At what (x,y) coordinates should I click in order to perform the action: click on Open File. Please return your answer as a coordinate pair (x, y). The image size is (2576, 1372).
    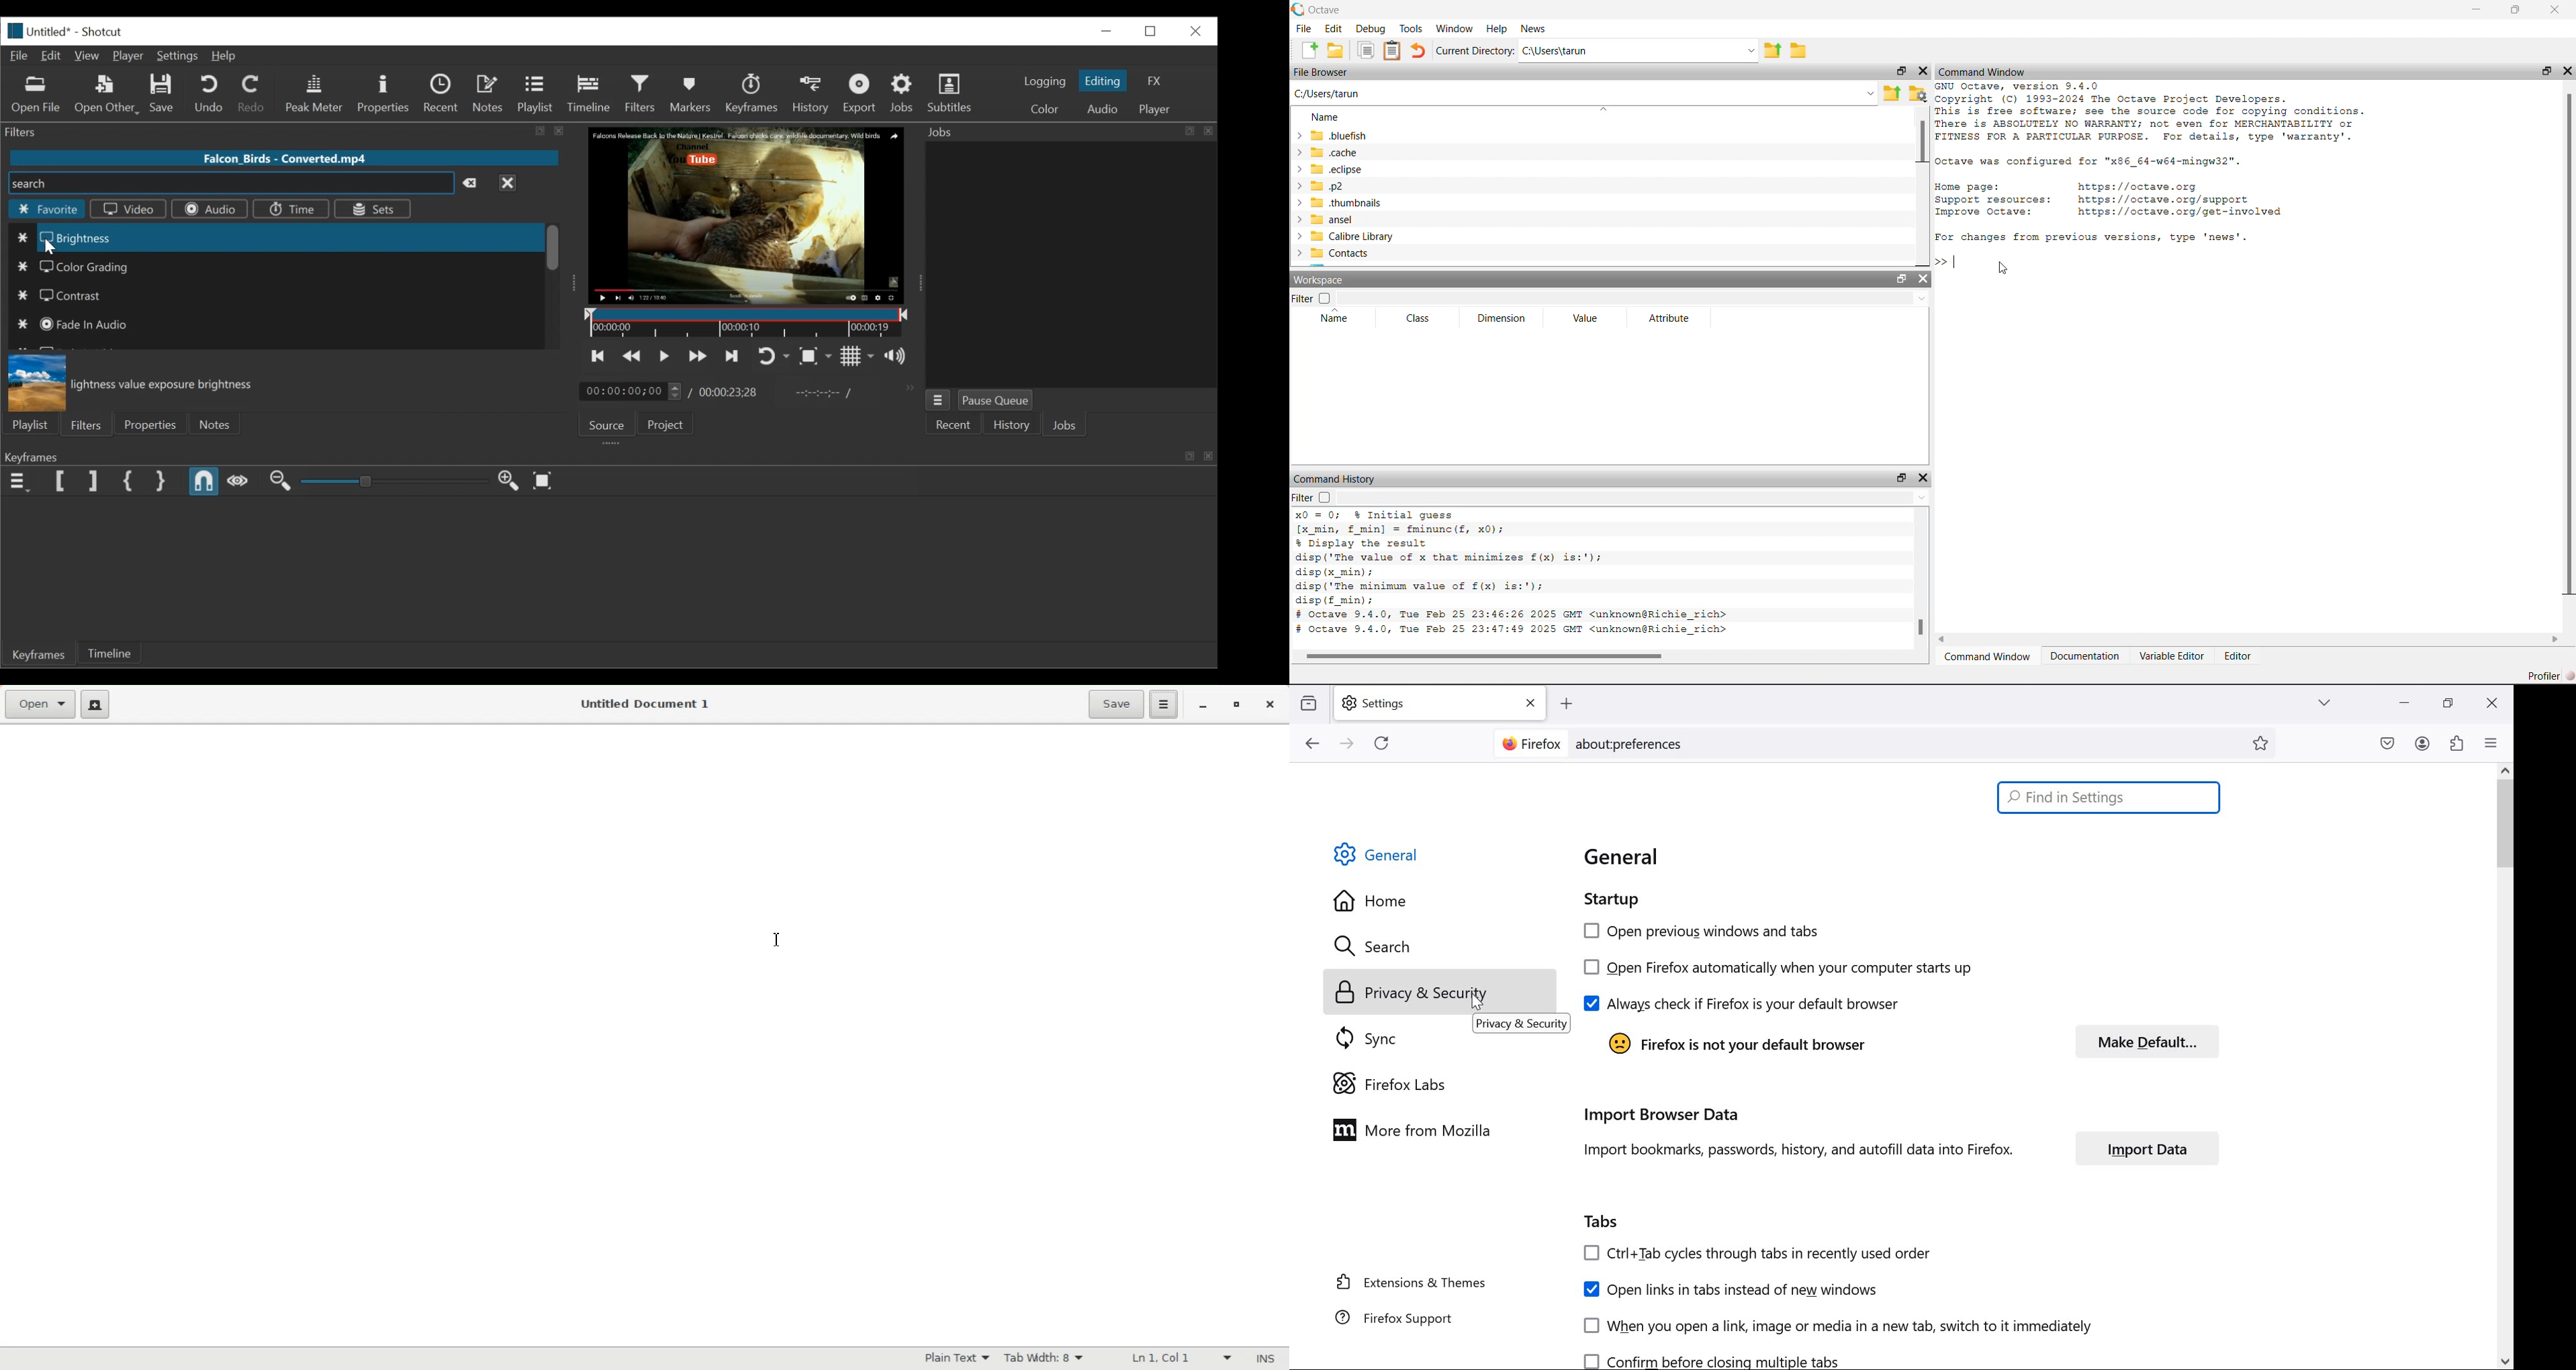
    Looking at the image, I should click on (37, 96).